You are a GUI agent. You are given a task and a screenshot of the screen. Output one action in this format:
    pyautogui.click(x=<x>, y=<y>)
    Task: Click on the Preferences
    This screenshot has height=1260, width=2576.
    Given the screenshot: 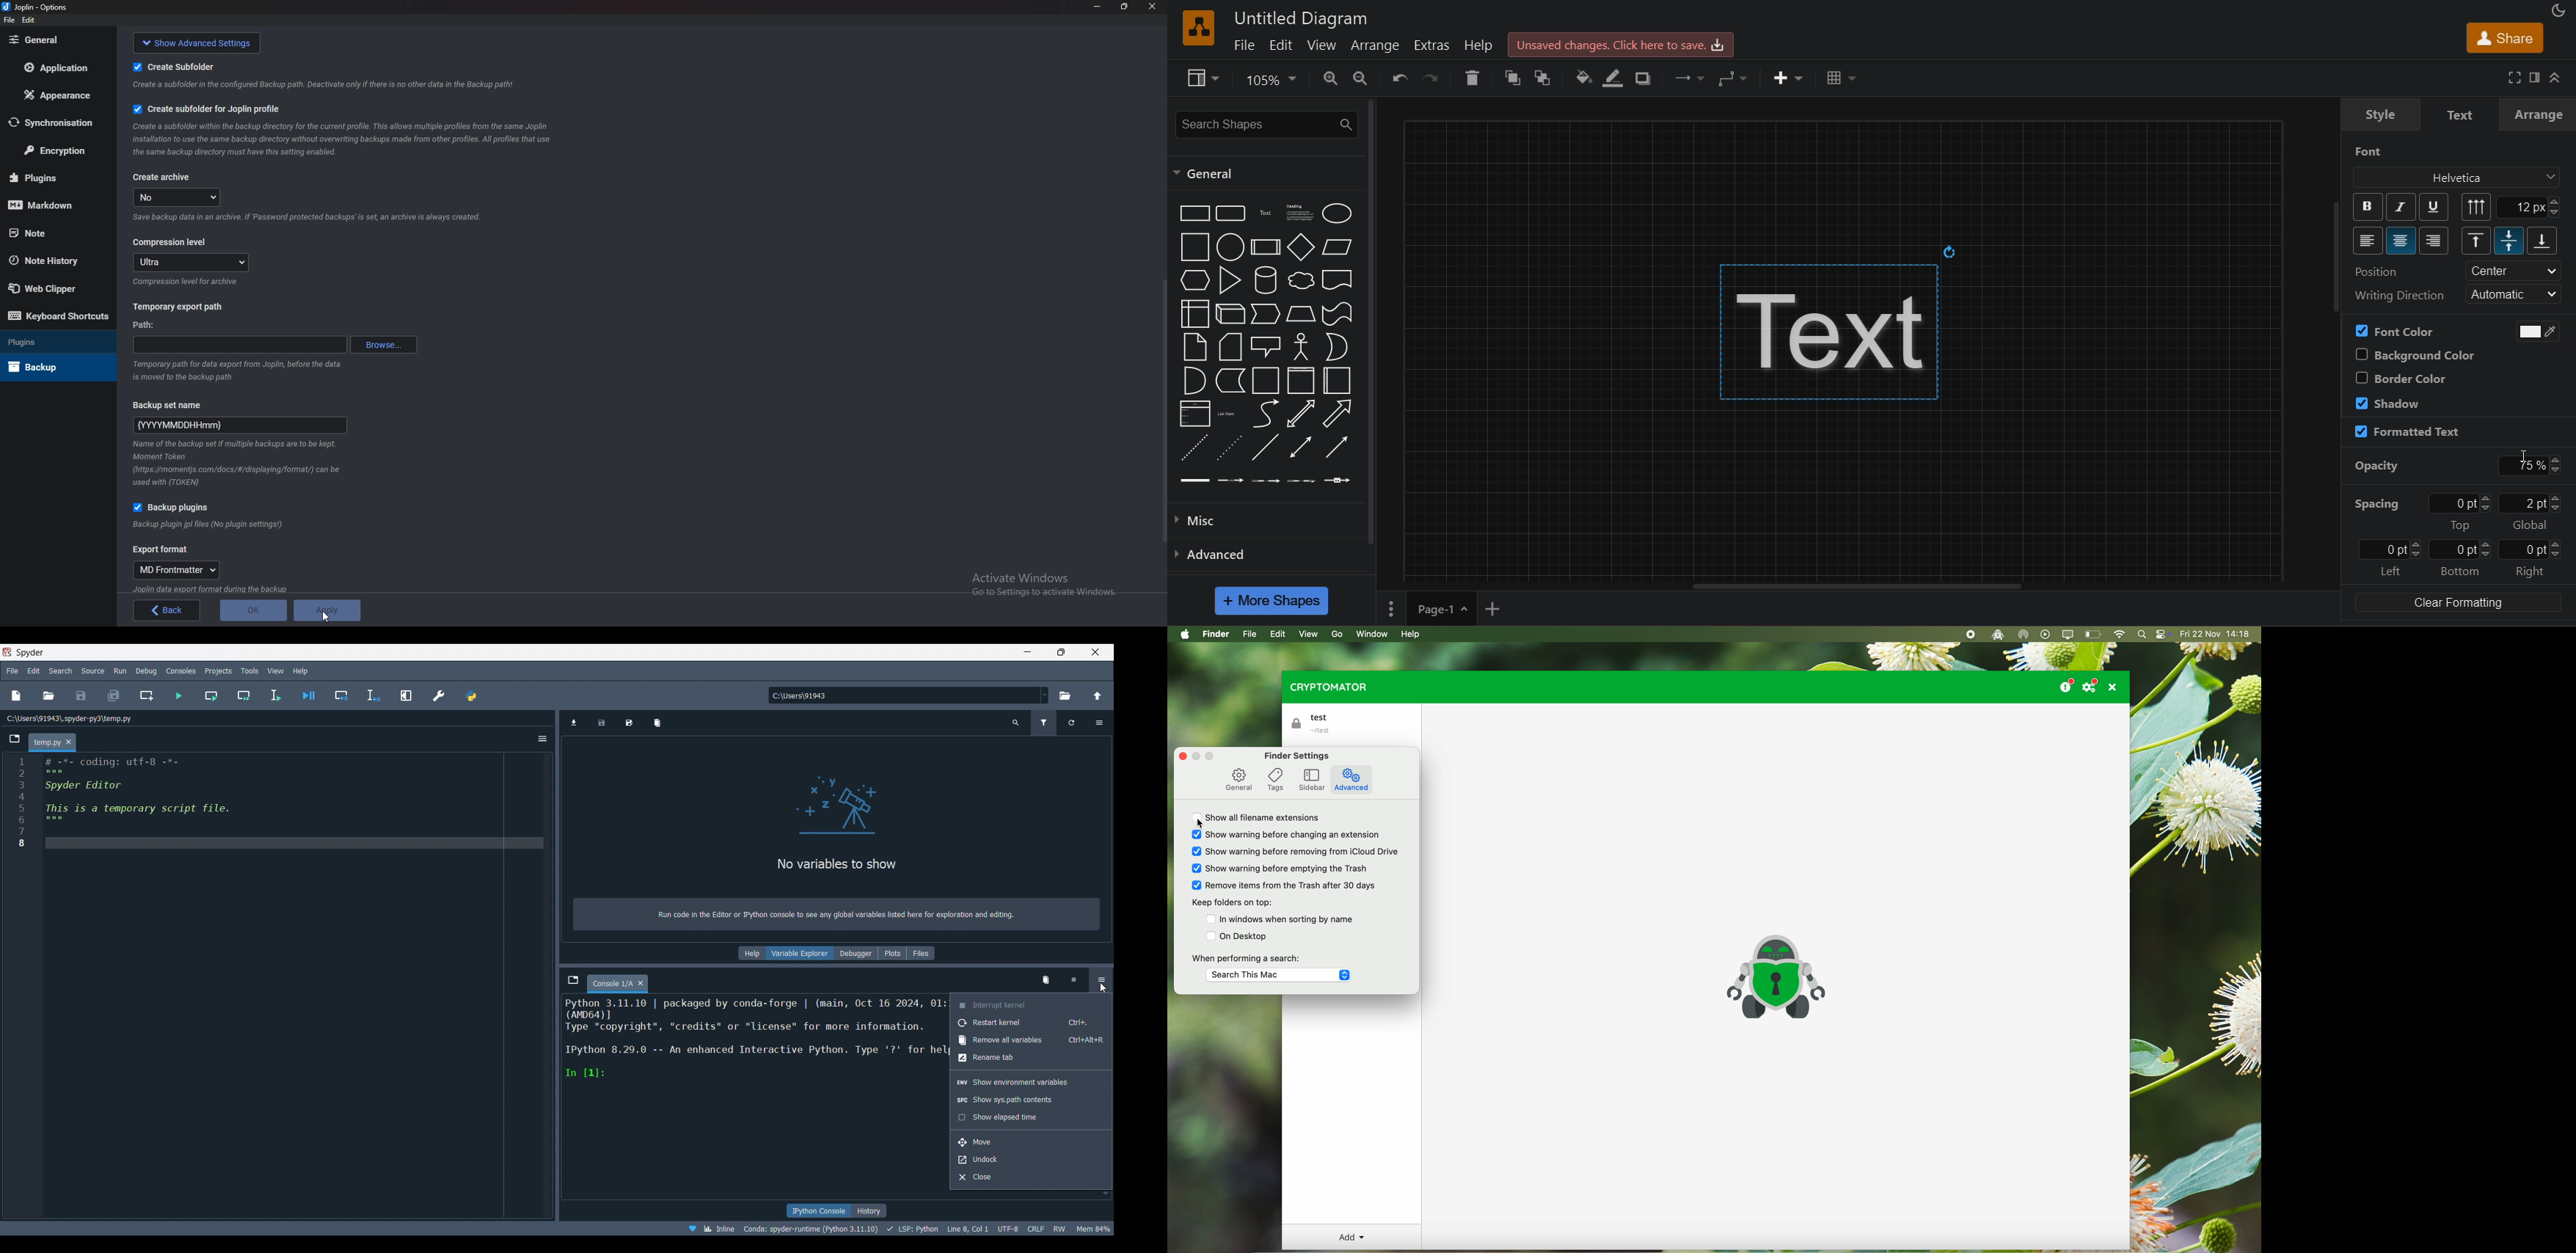 What is the action you would take?
    pyautogui.click(x=439, y=695)
    